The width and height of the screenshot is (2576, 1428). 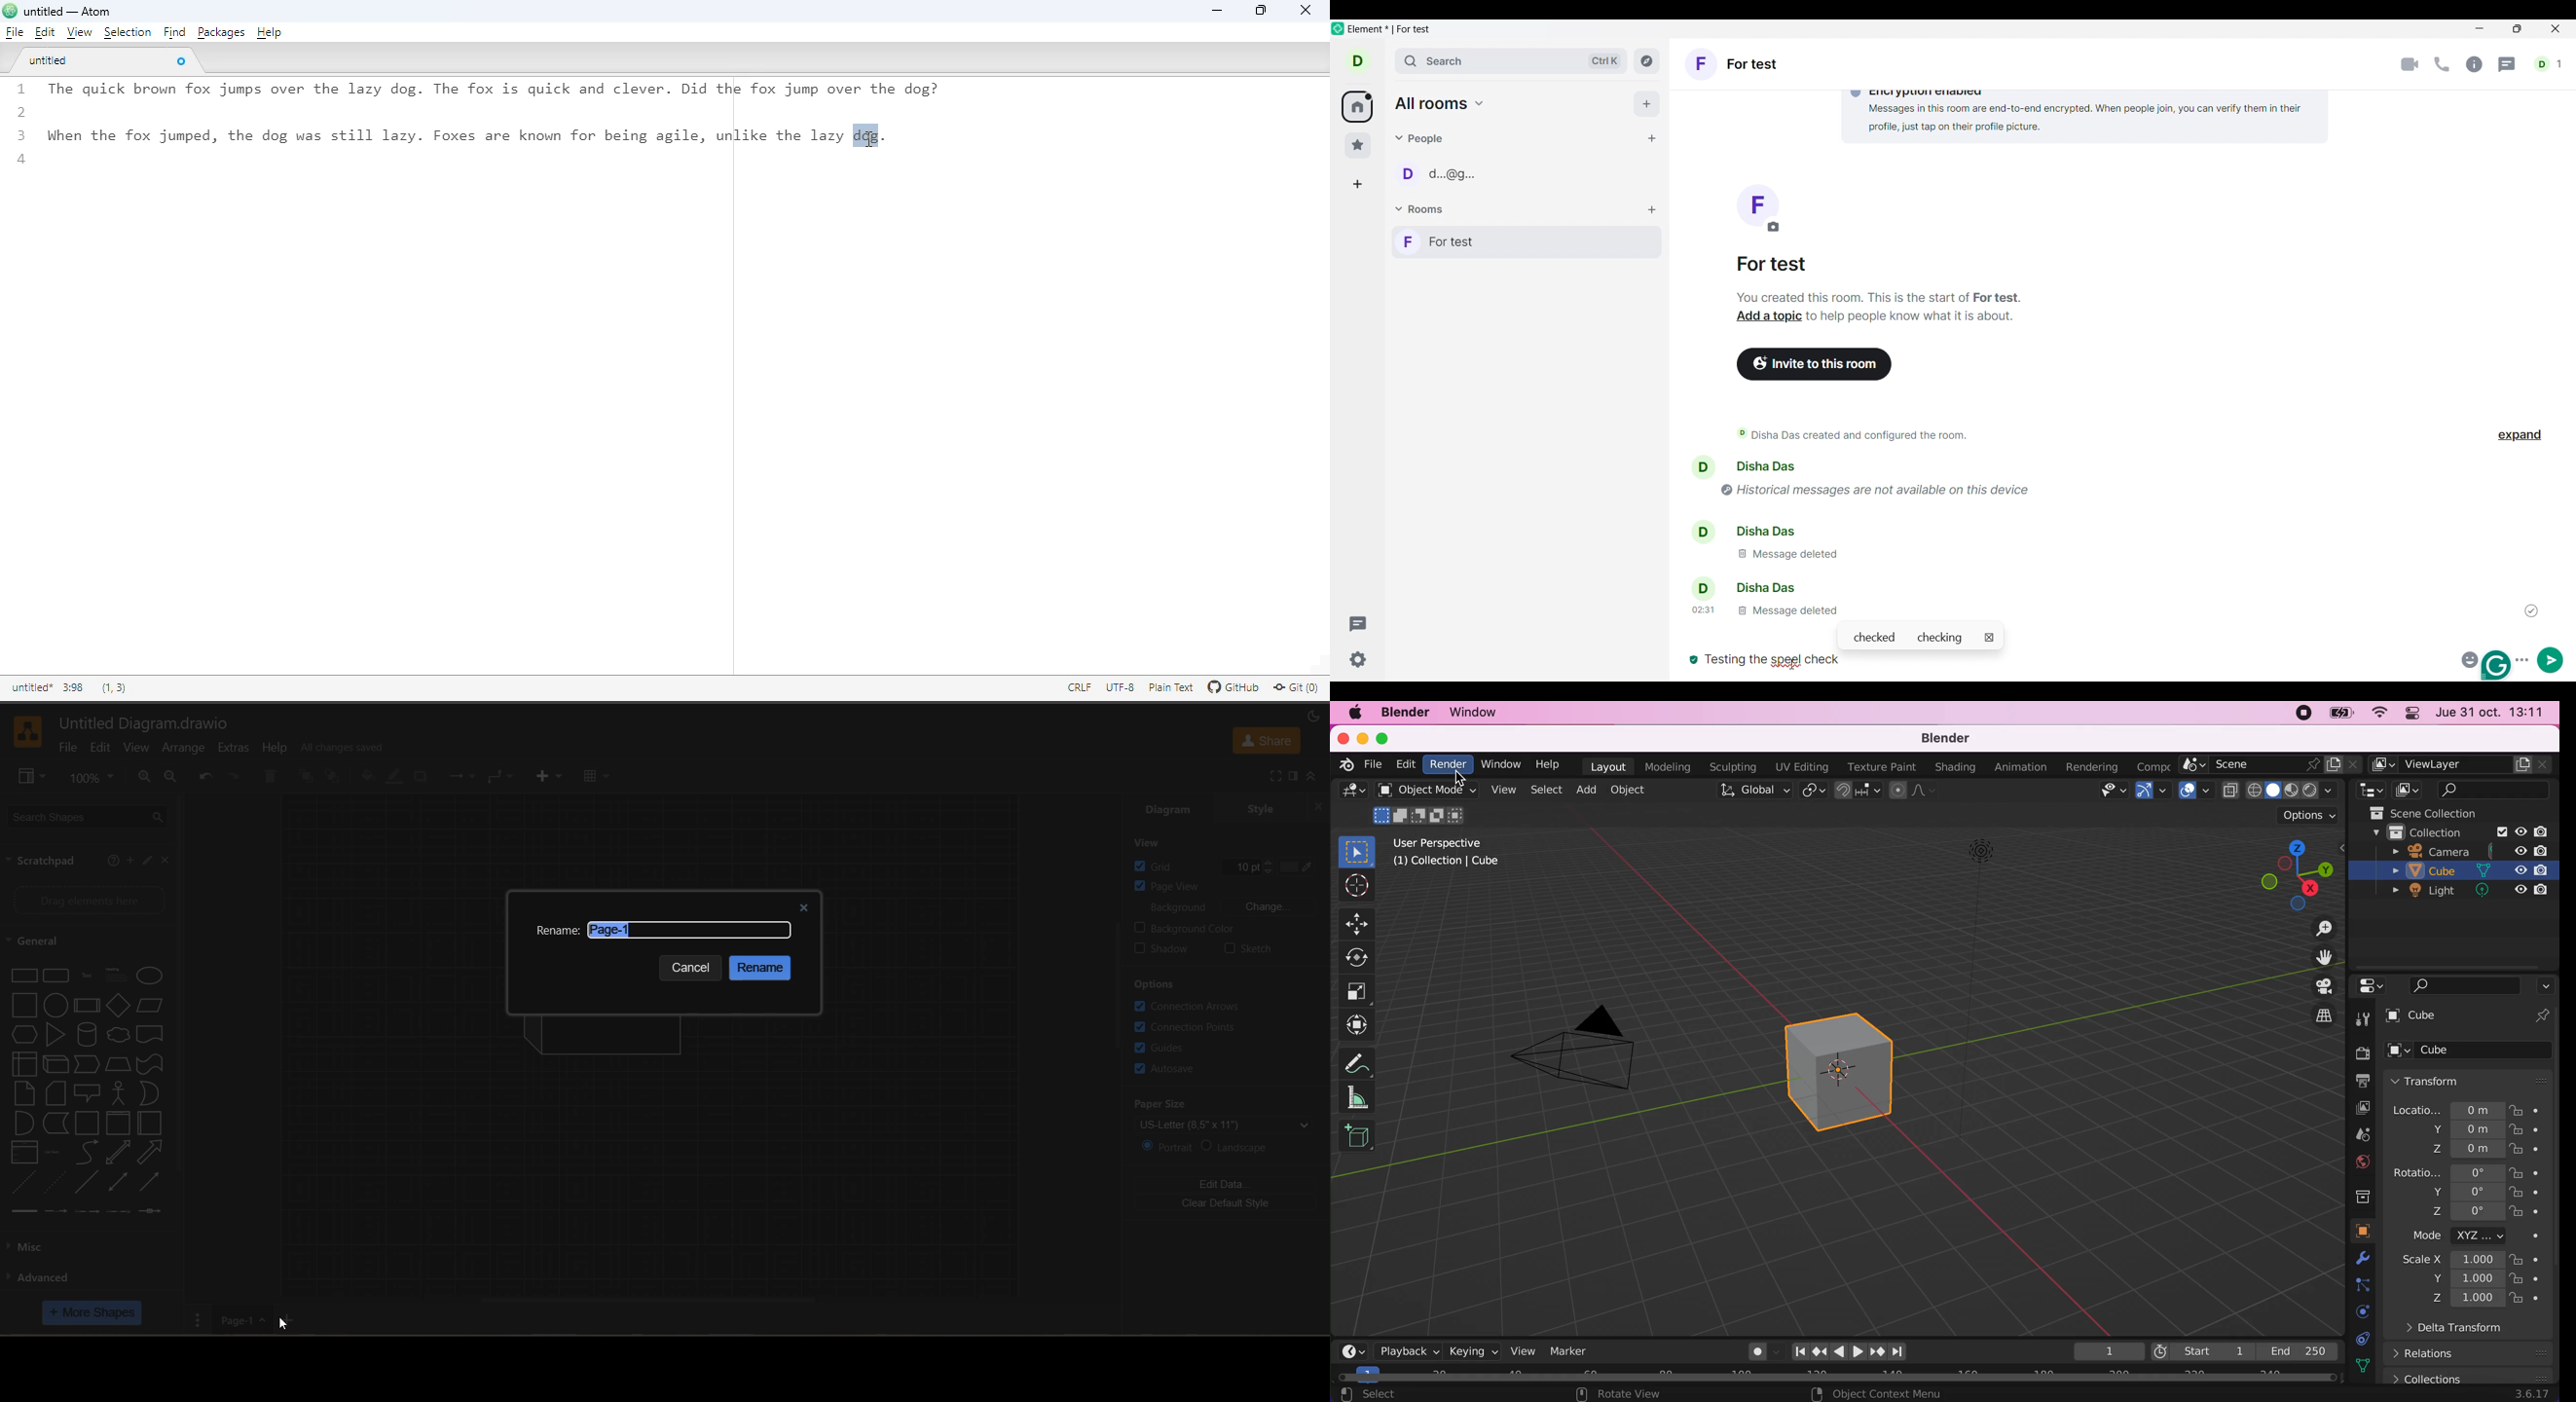 What do you see at coordinates (29, 731) in the screenshot?
I see `app logo` at bounding box center [29, 731].